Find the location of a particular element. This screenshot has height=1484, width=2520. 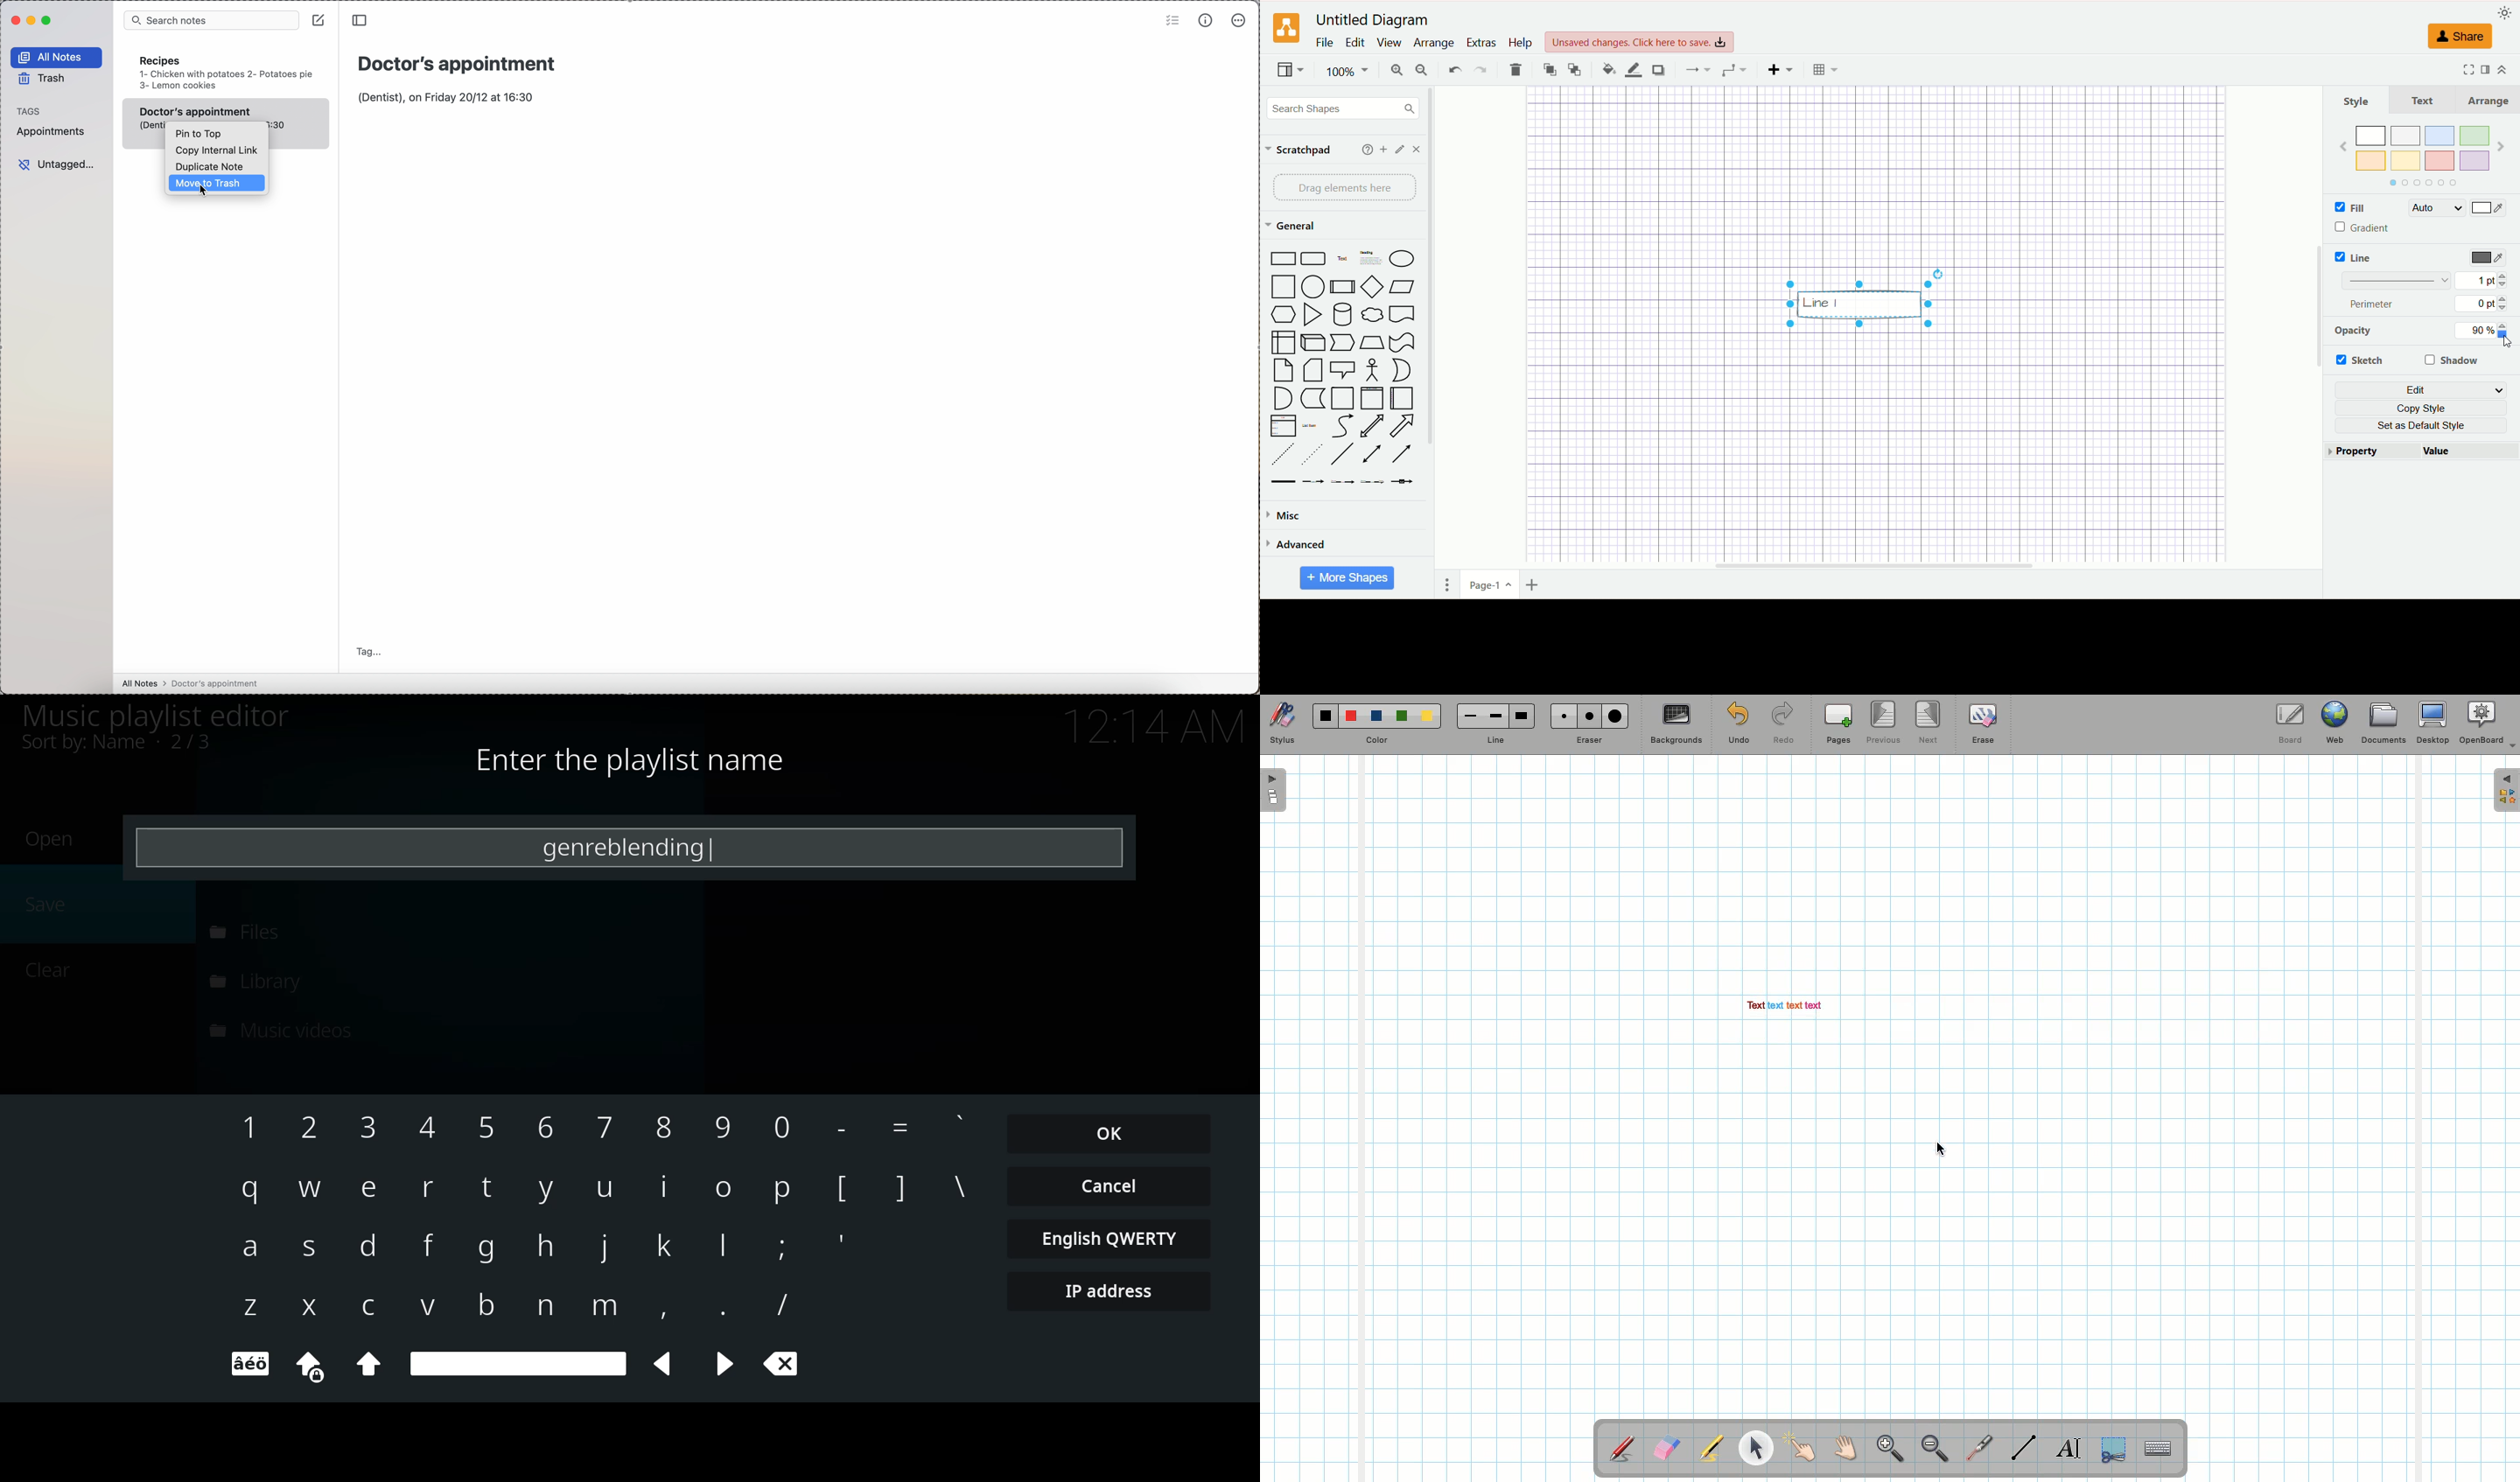

Unsaved changes. click here to save is located at coordinates (1639, 43).